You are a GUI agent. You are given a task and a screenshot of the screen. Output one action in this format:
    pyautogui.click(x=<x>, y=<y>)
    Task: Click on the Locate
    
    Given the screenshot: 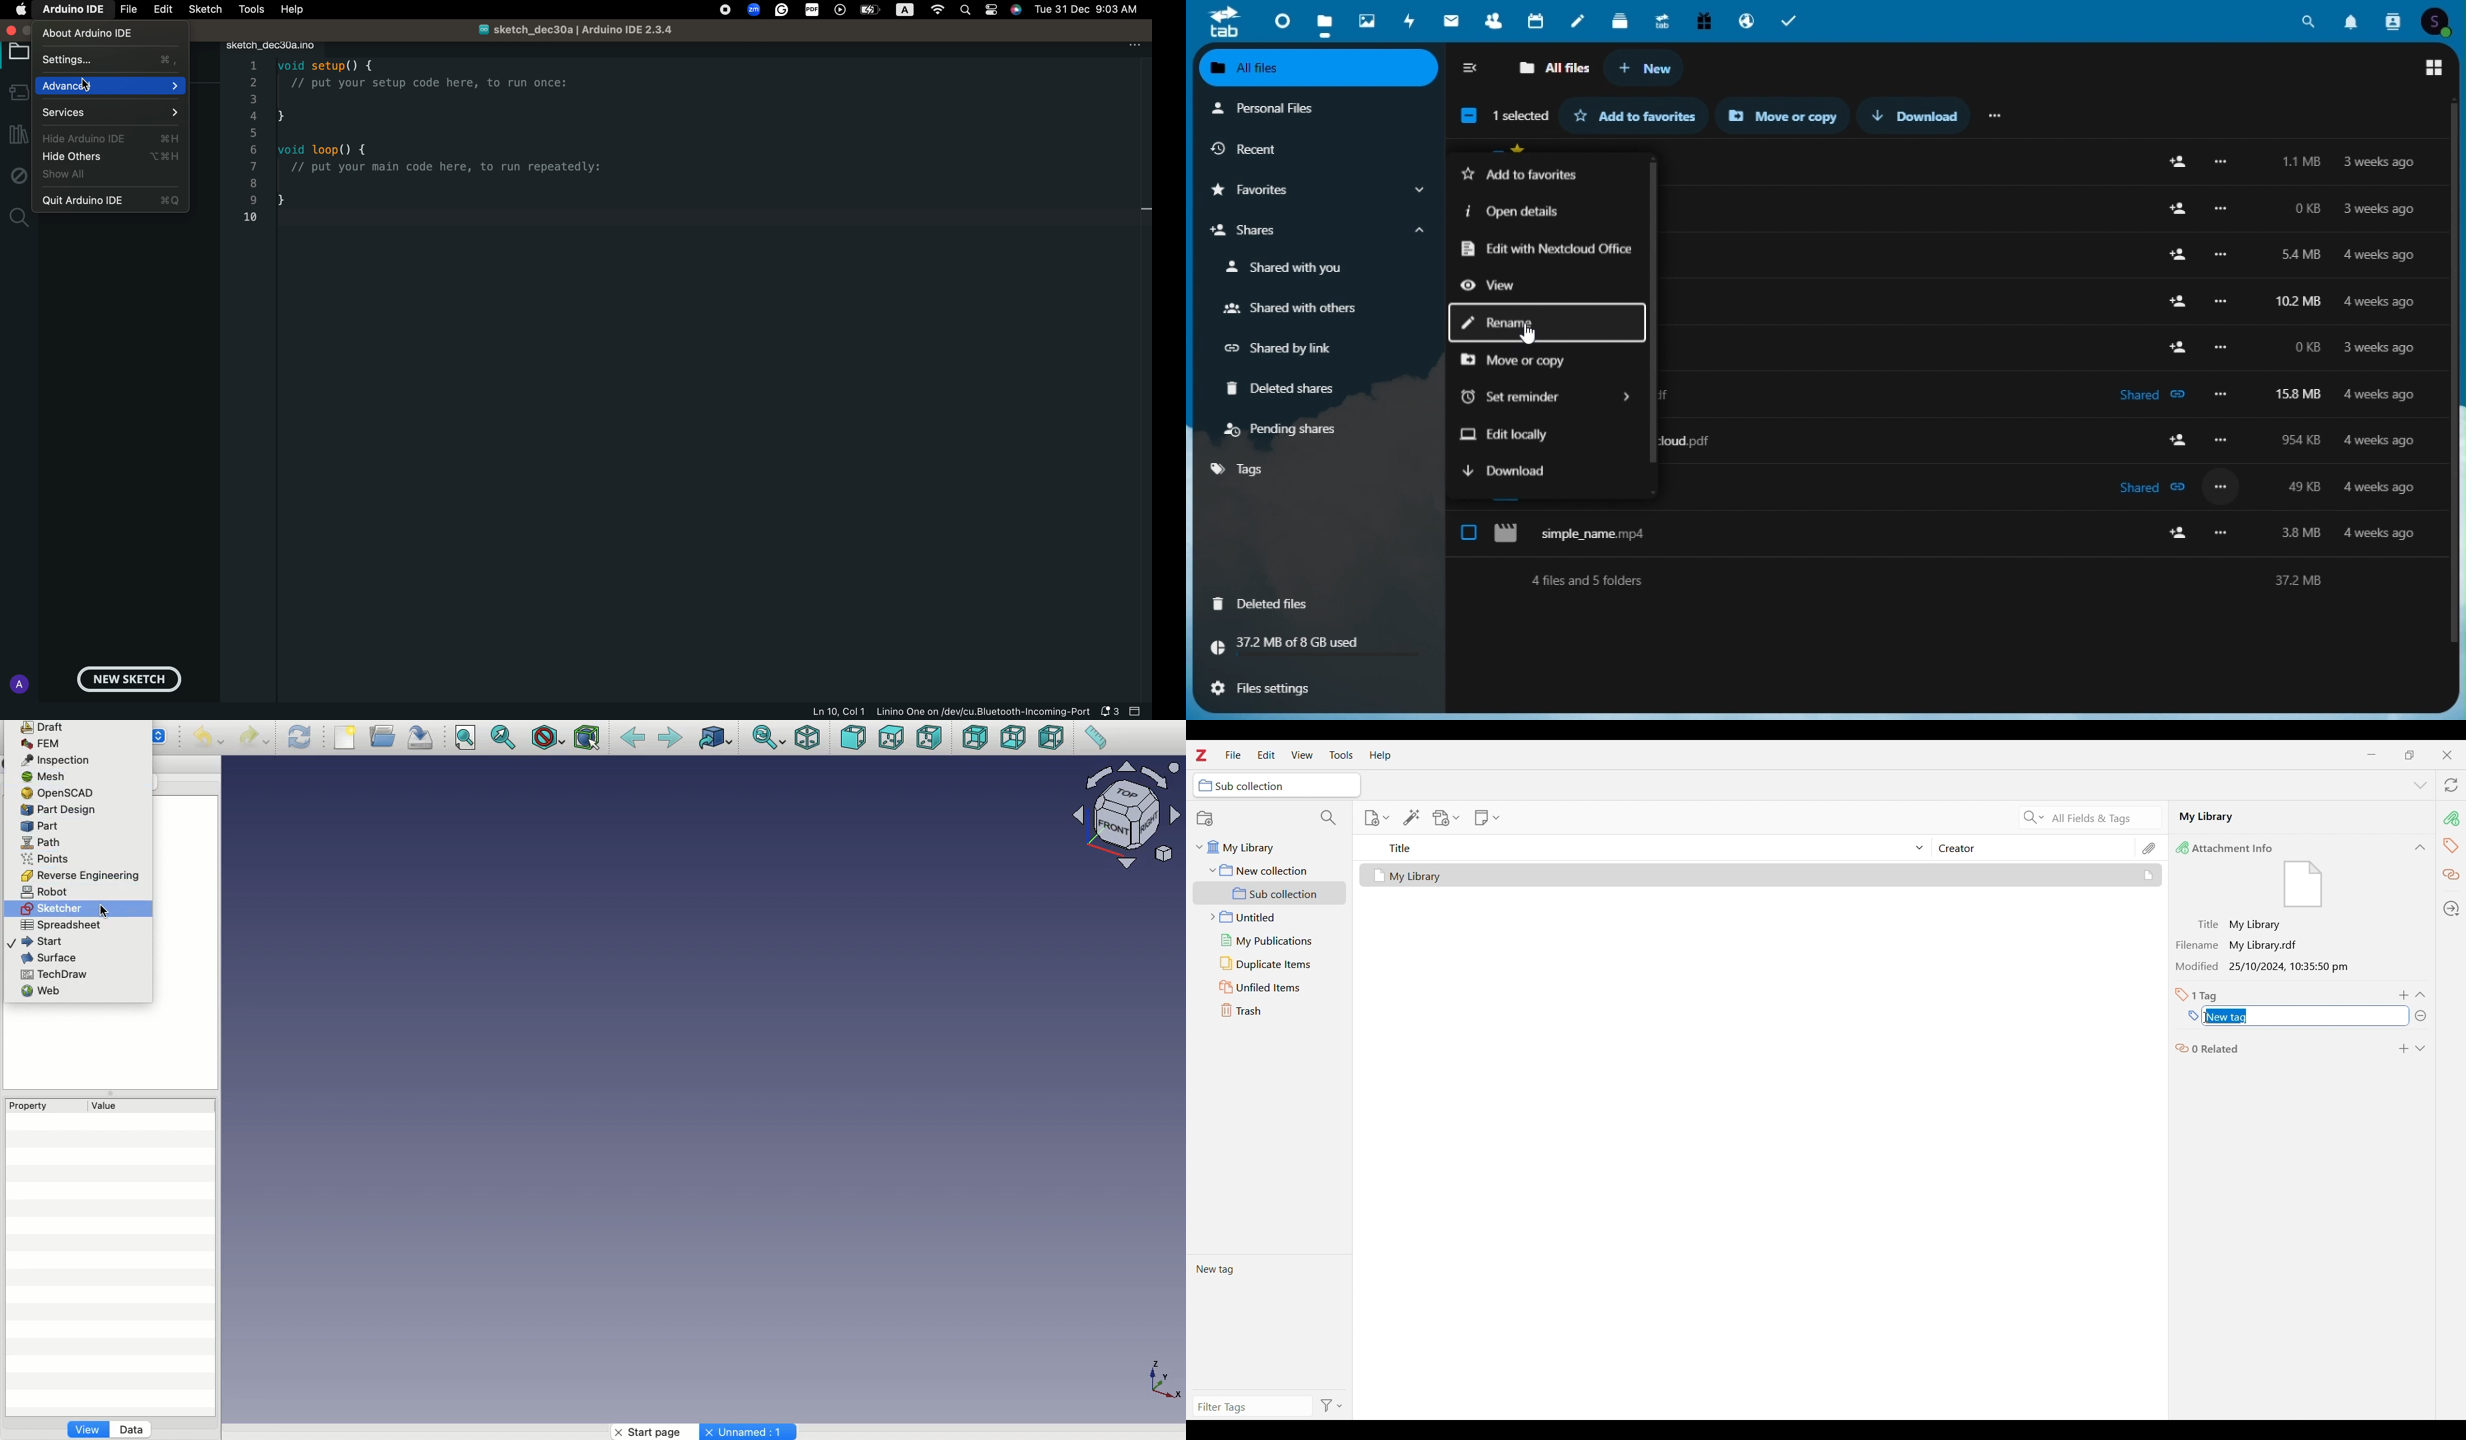 What is the action you would take?
    pyautogui.click(x=2451, y=909)
    